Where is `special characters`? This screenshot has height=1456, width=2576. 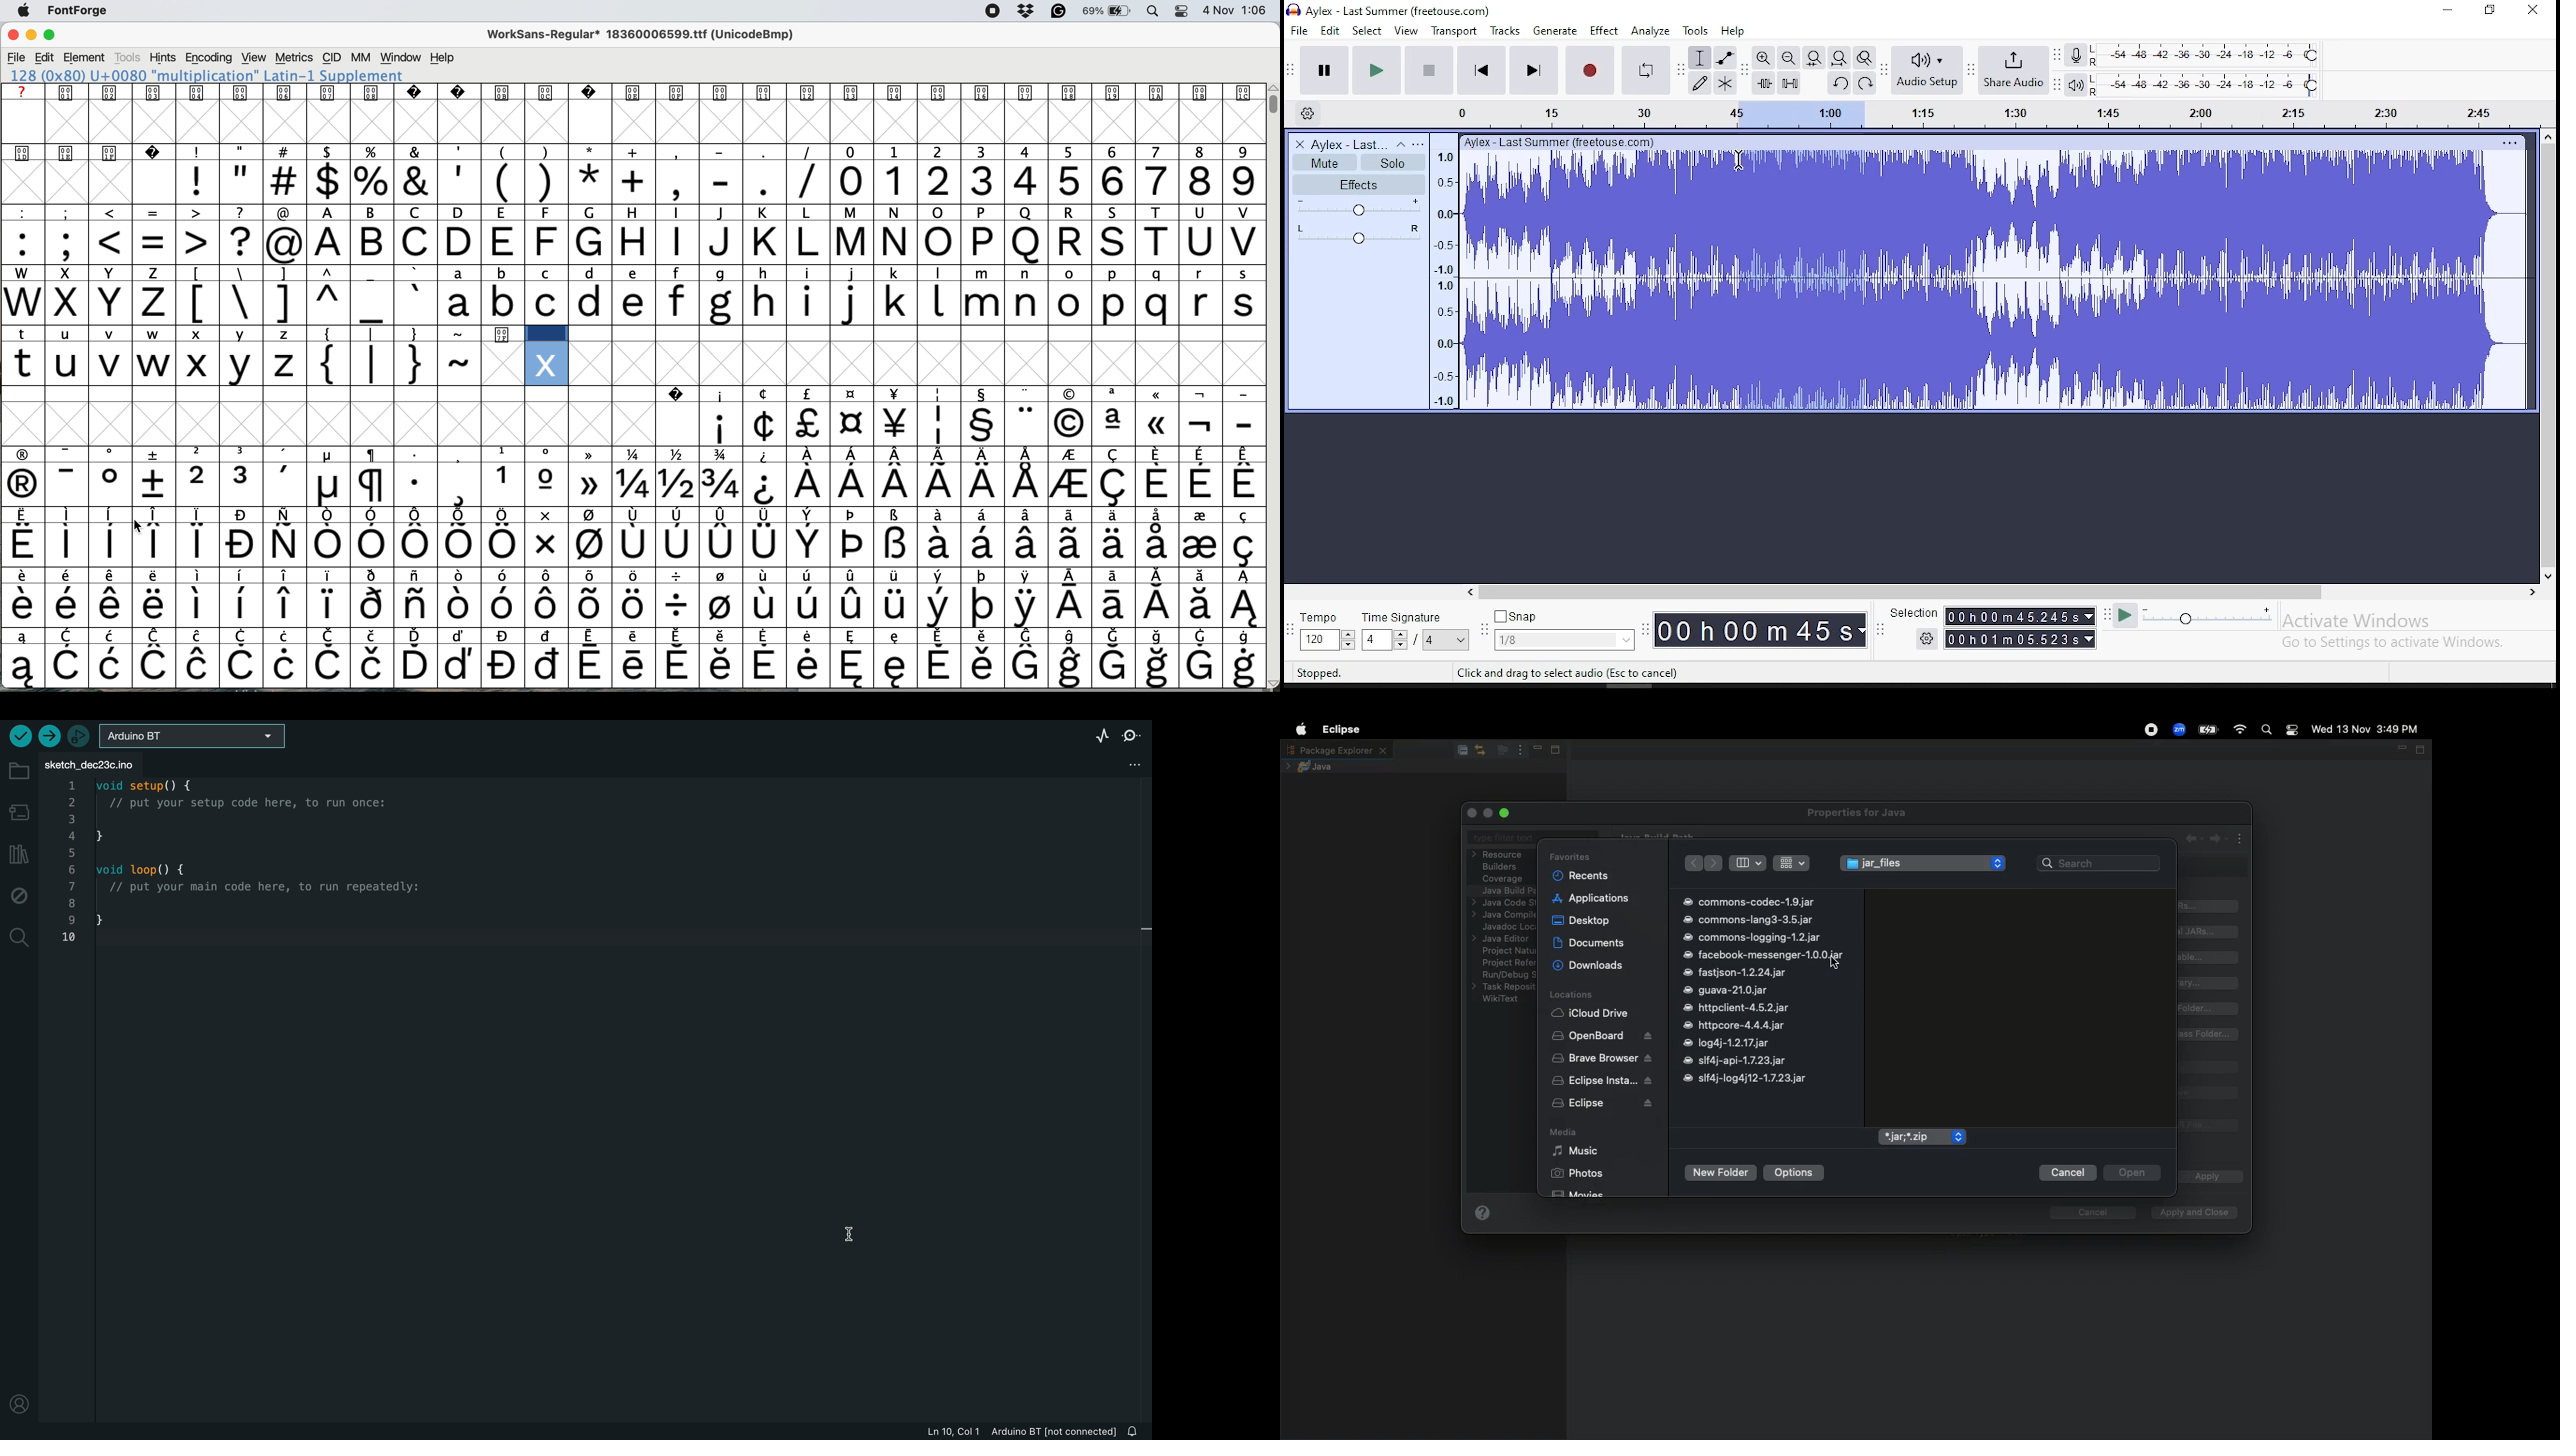 special characters is located at coordinates (502, 182).